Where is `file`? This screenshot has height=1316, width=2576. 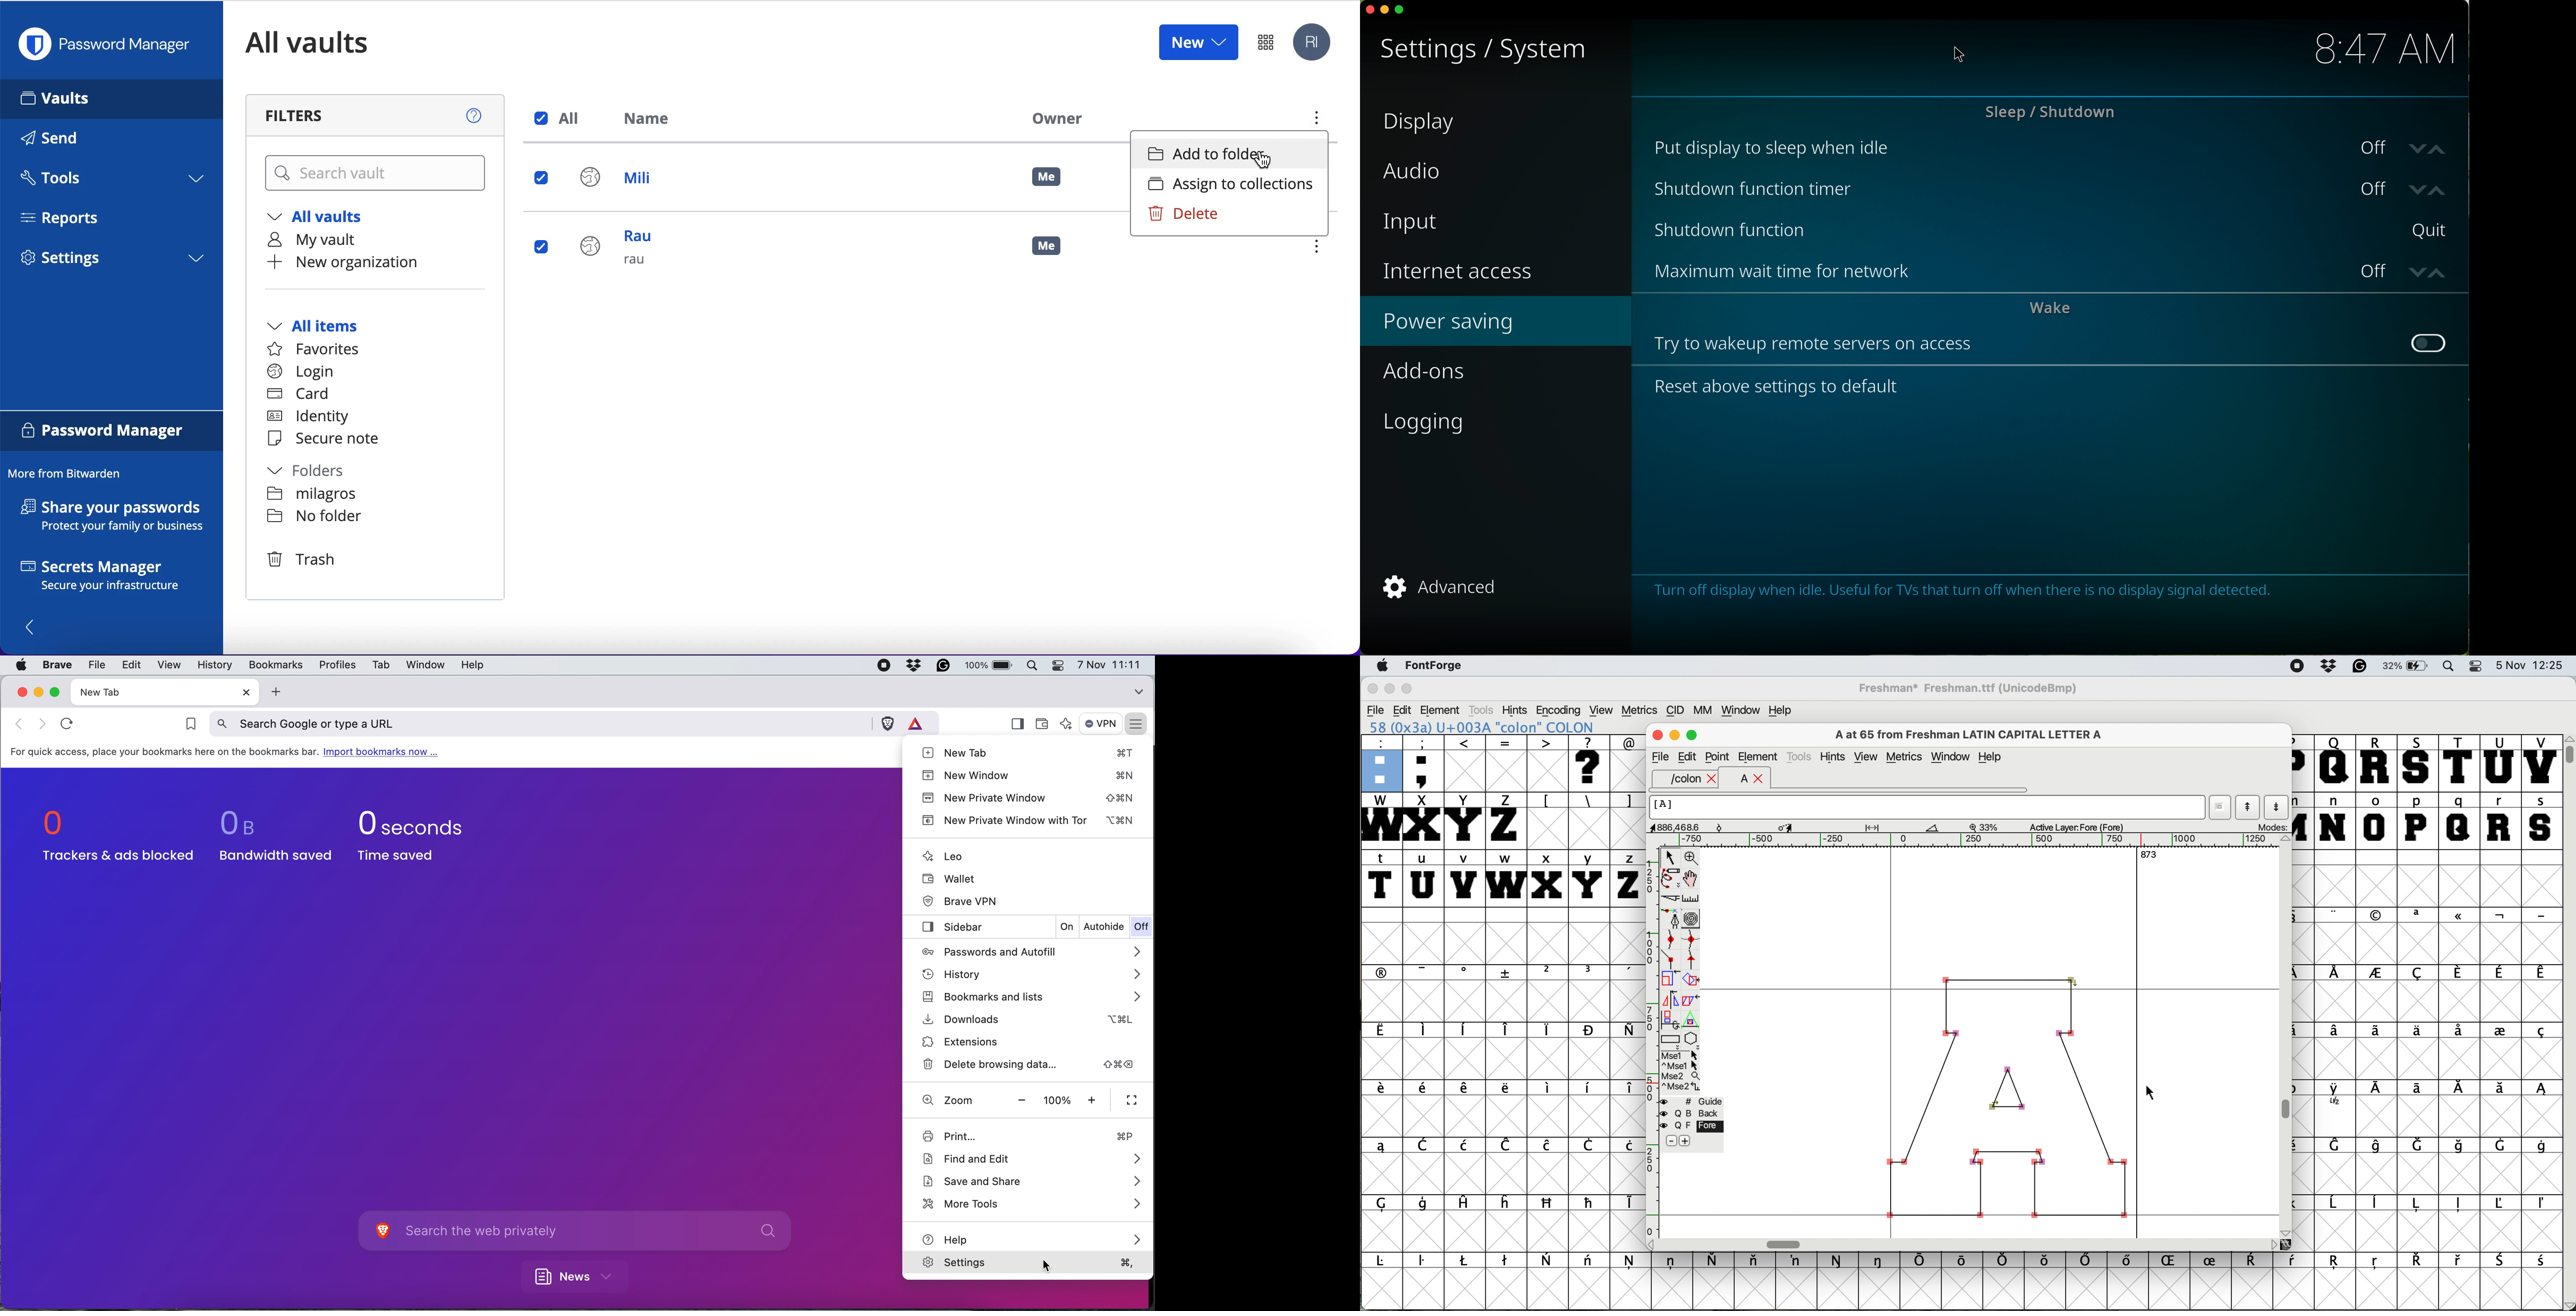 file is located at coordinates (94, 665).